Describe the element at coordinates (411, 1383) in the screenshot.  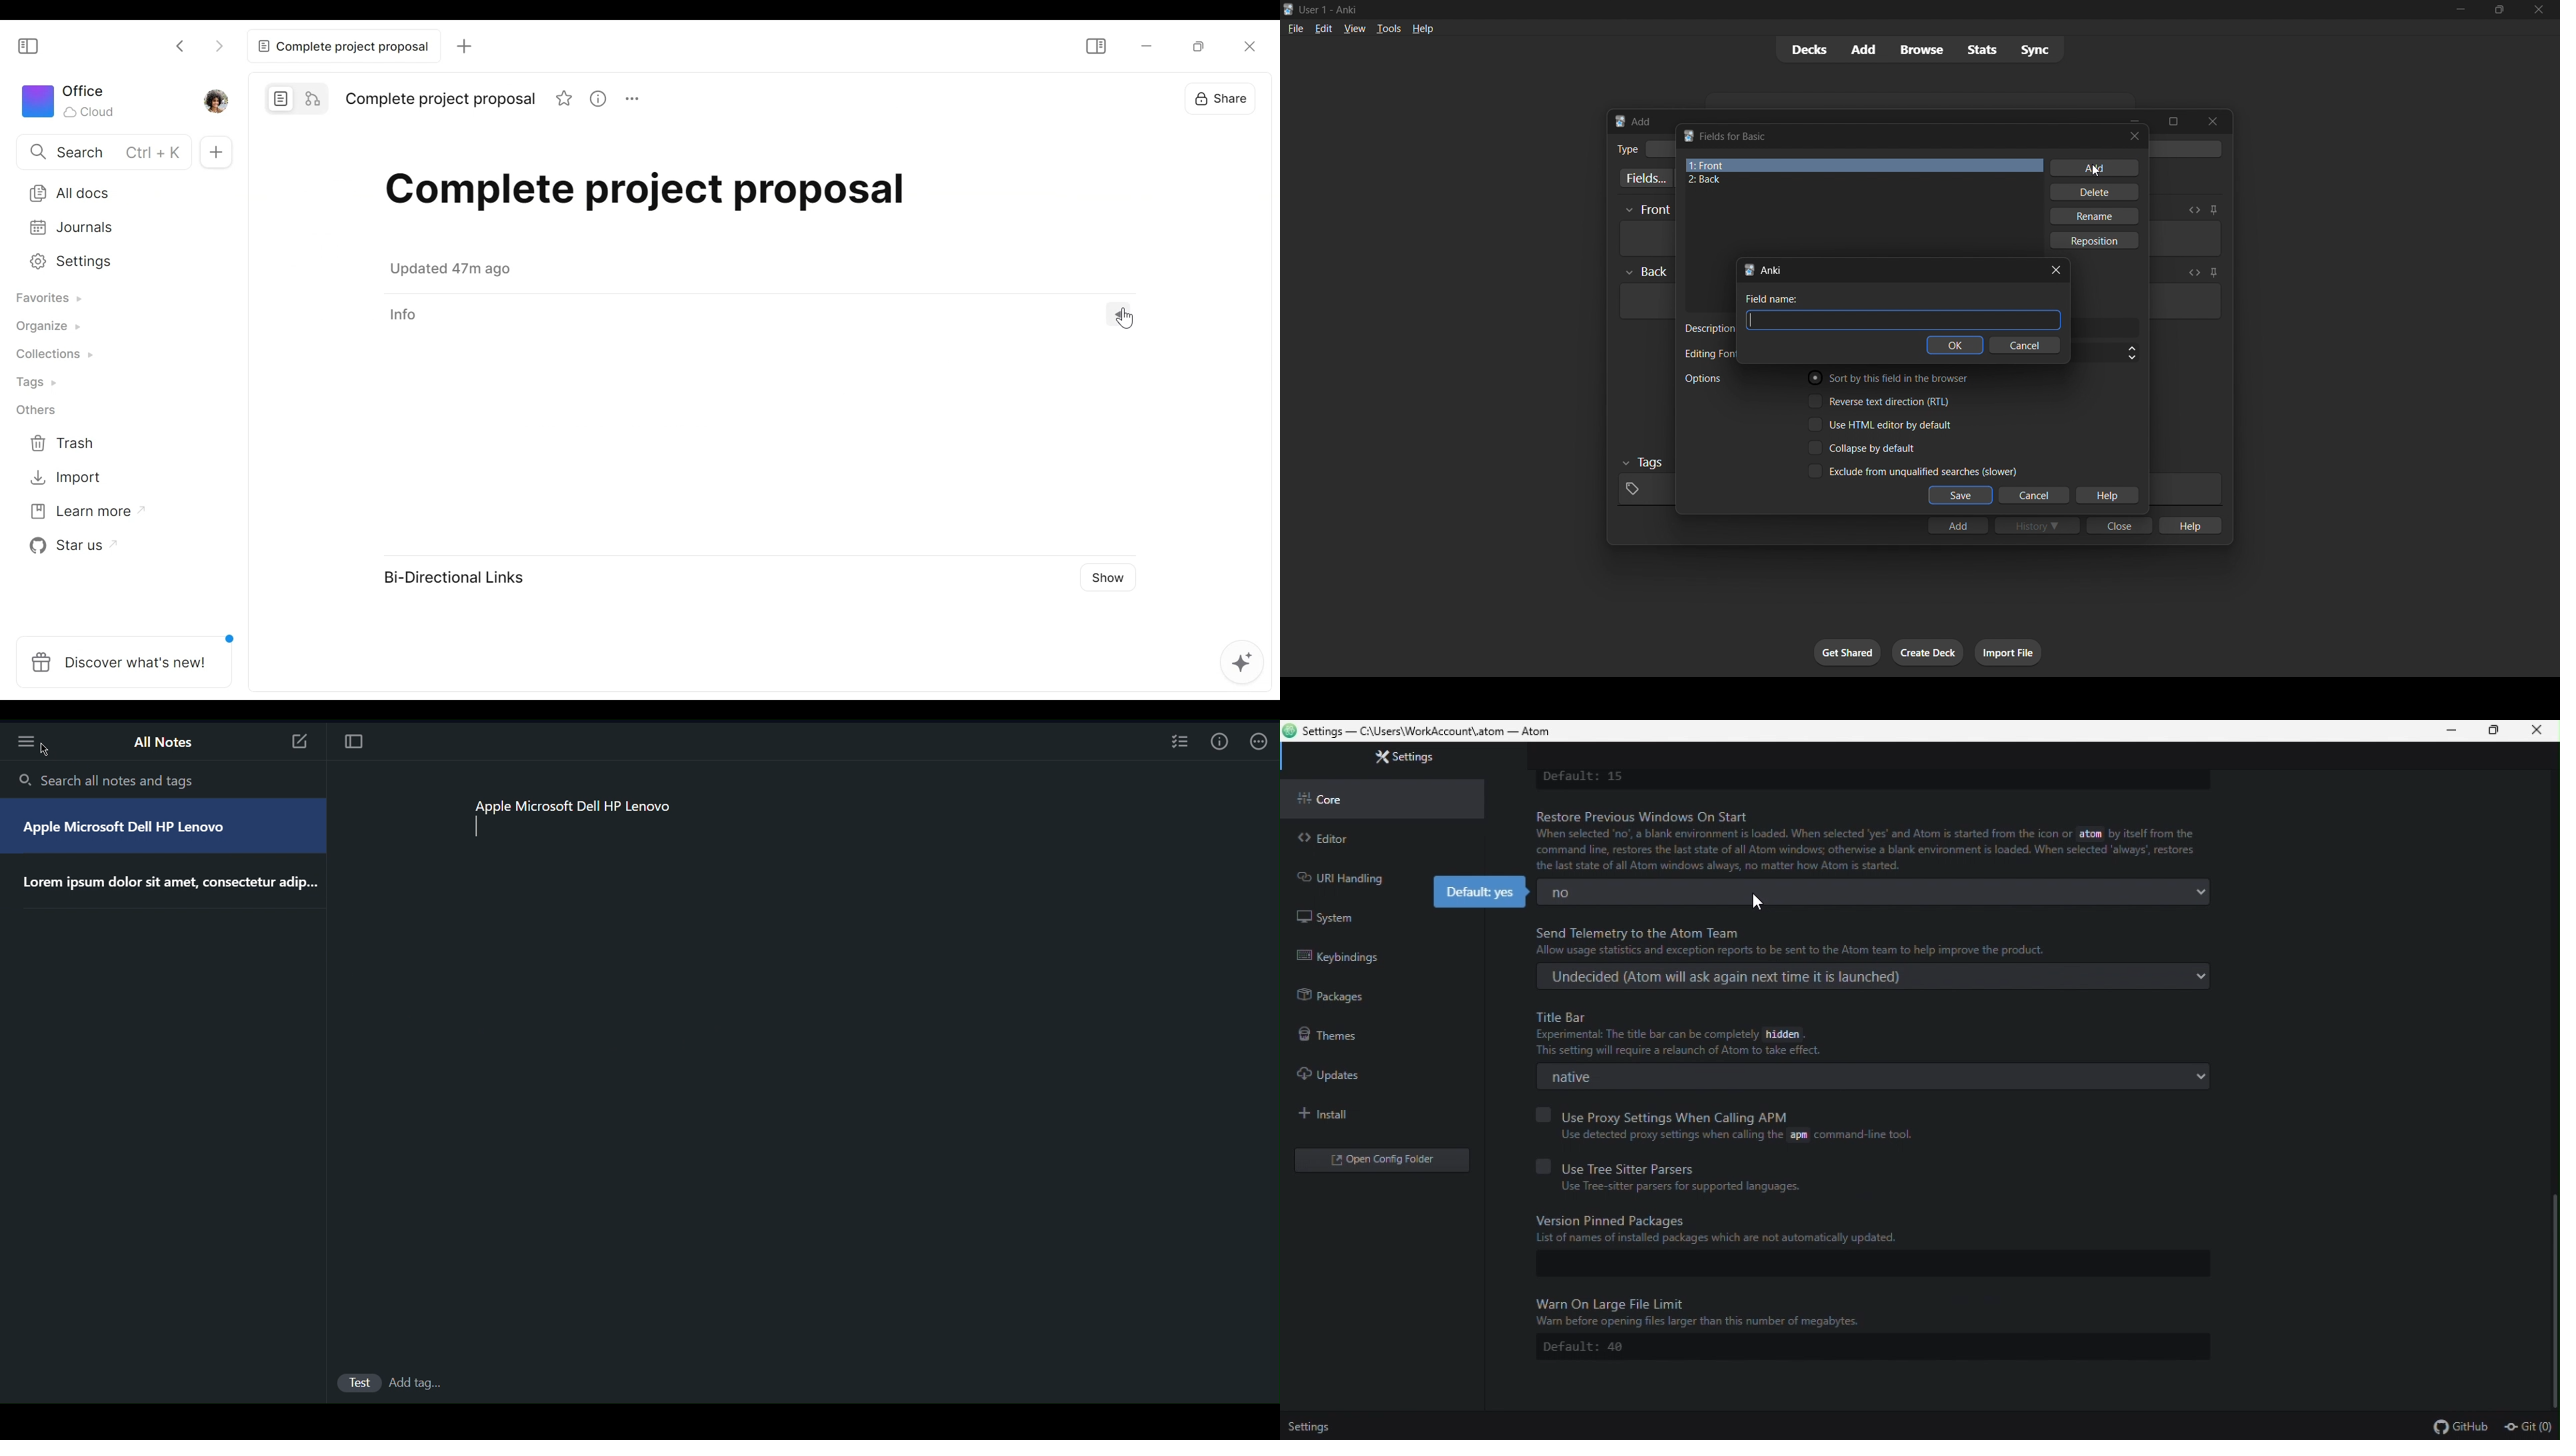
I see `add Tags` at that location.